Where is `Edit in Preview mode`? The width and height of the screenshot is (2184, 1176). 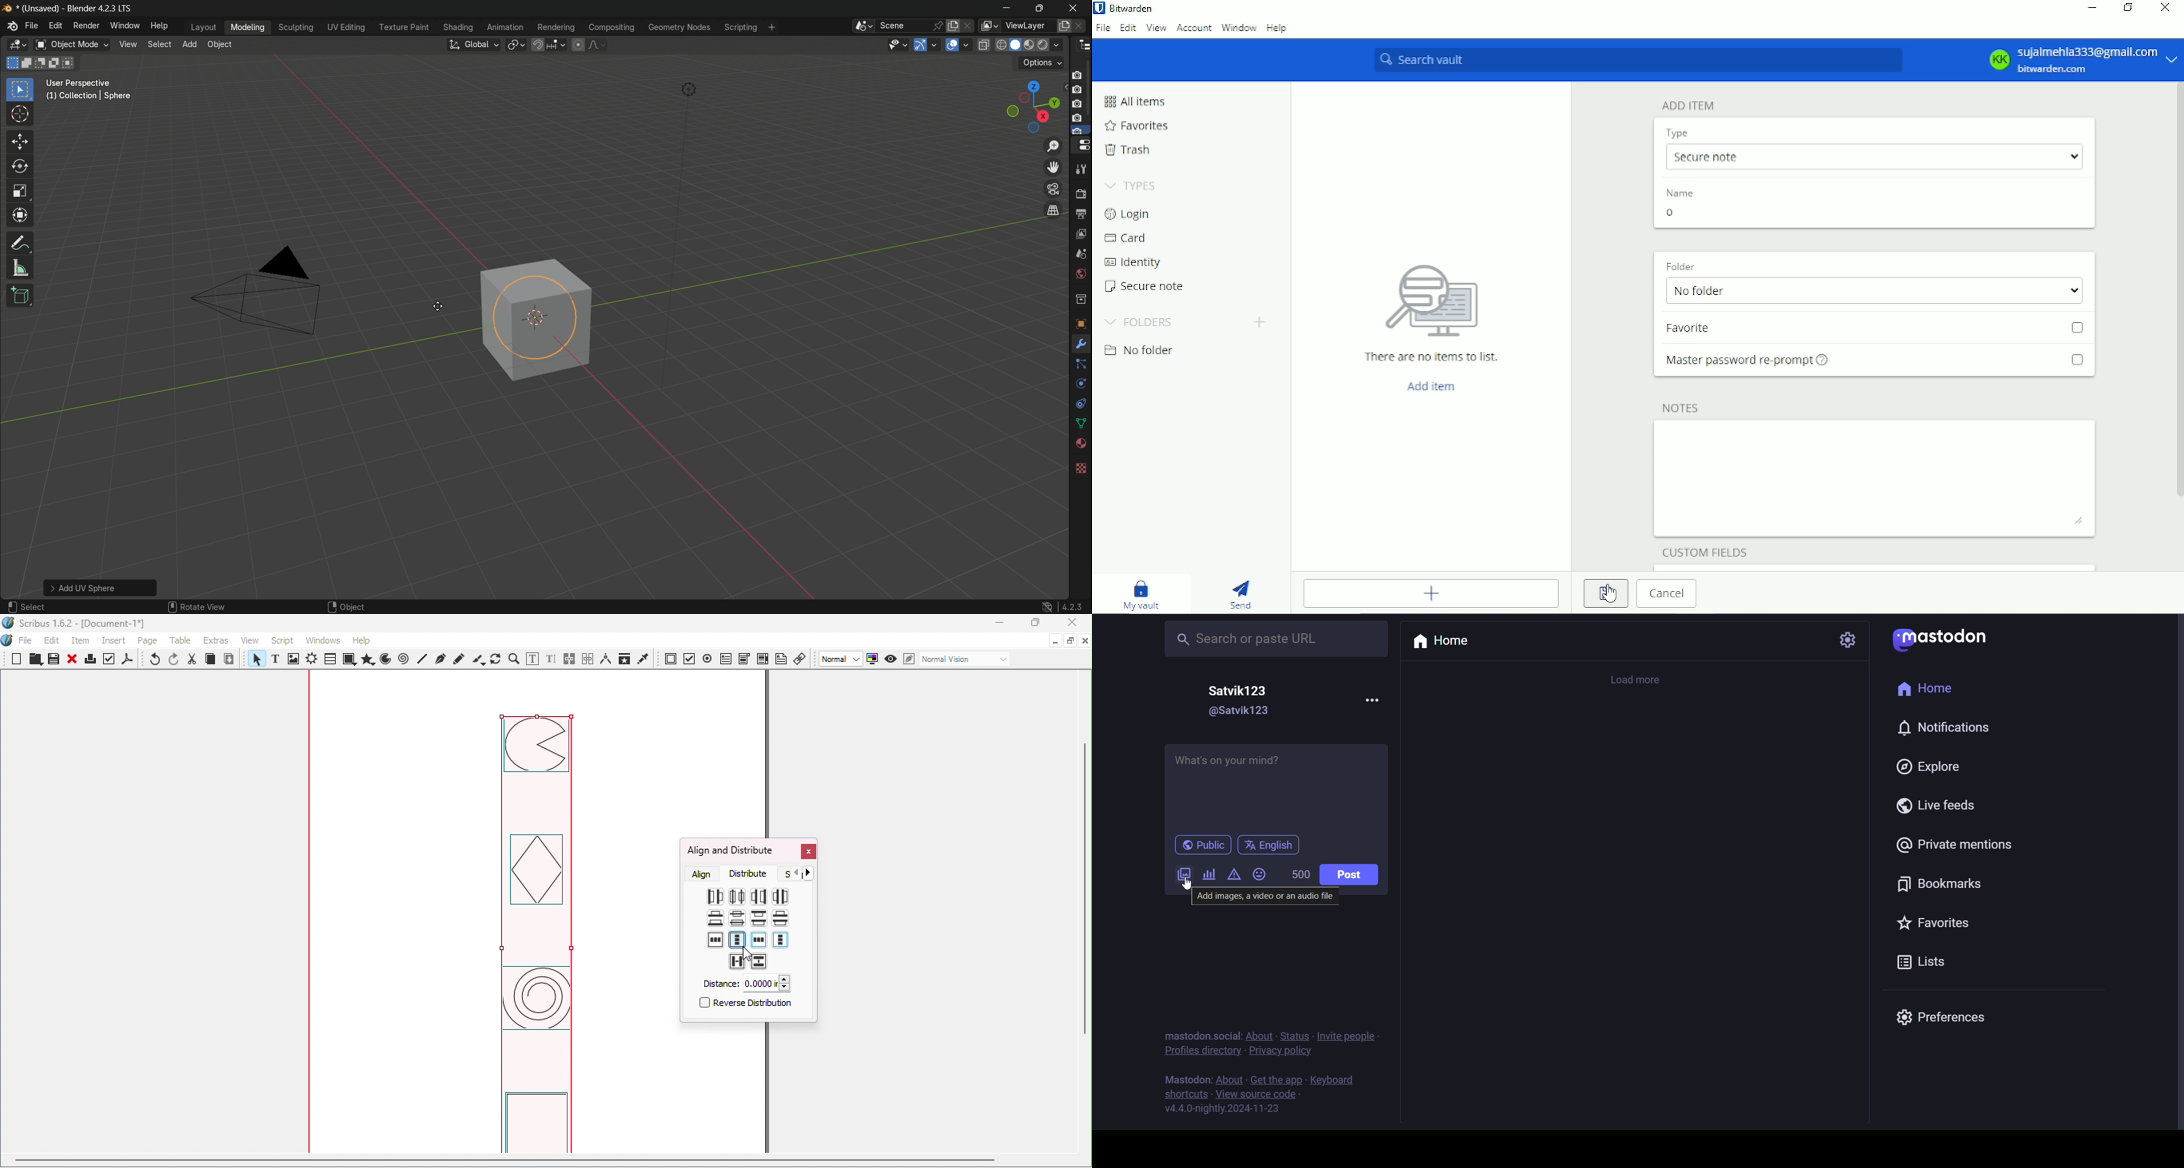
Edit in Preview mode is located at coordinates (908, 658).